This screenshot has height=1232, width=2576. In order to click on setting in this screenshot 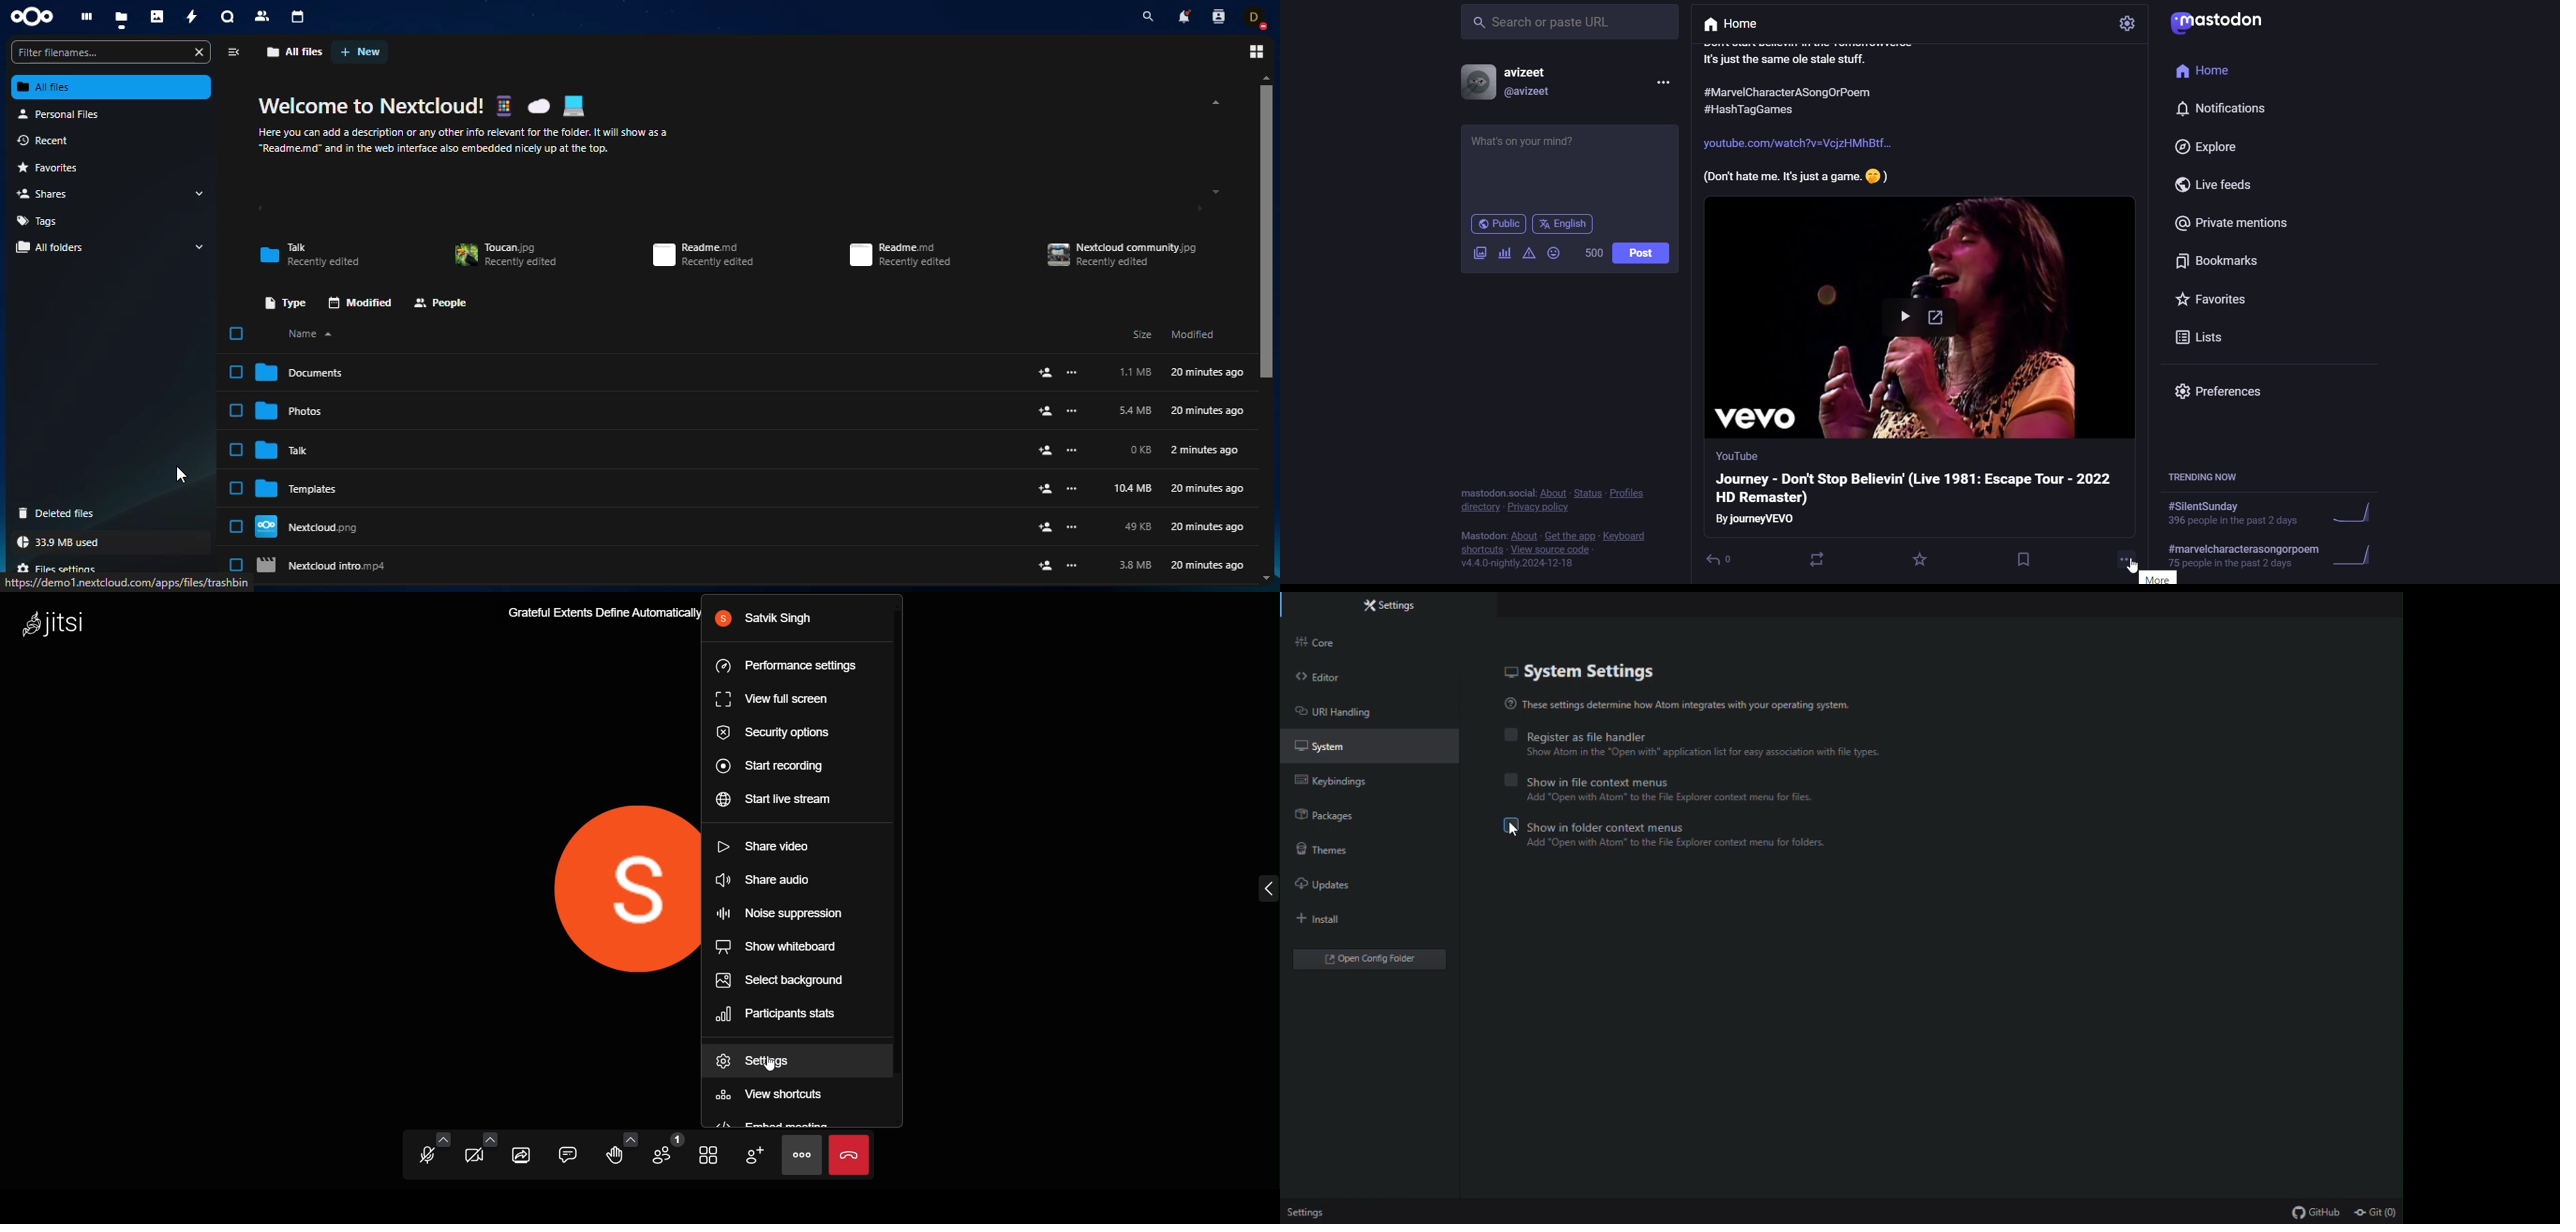, I will do `click(2127, 24)`.